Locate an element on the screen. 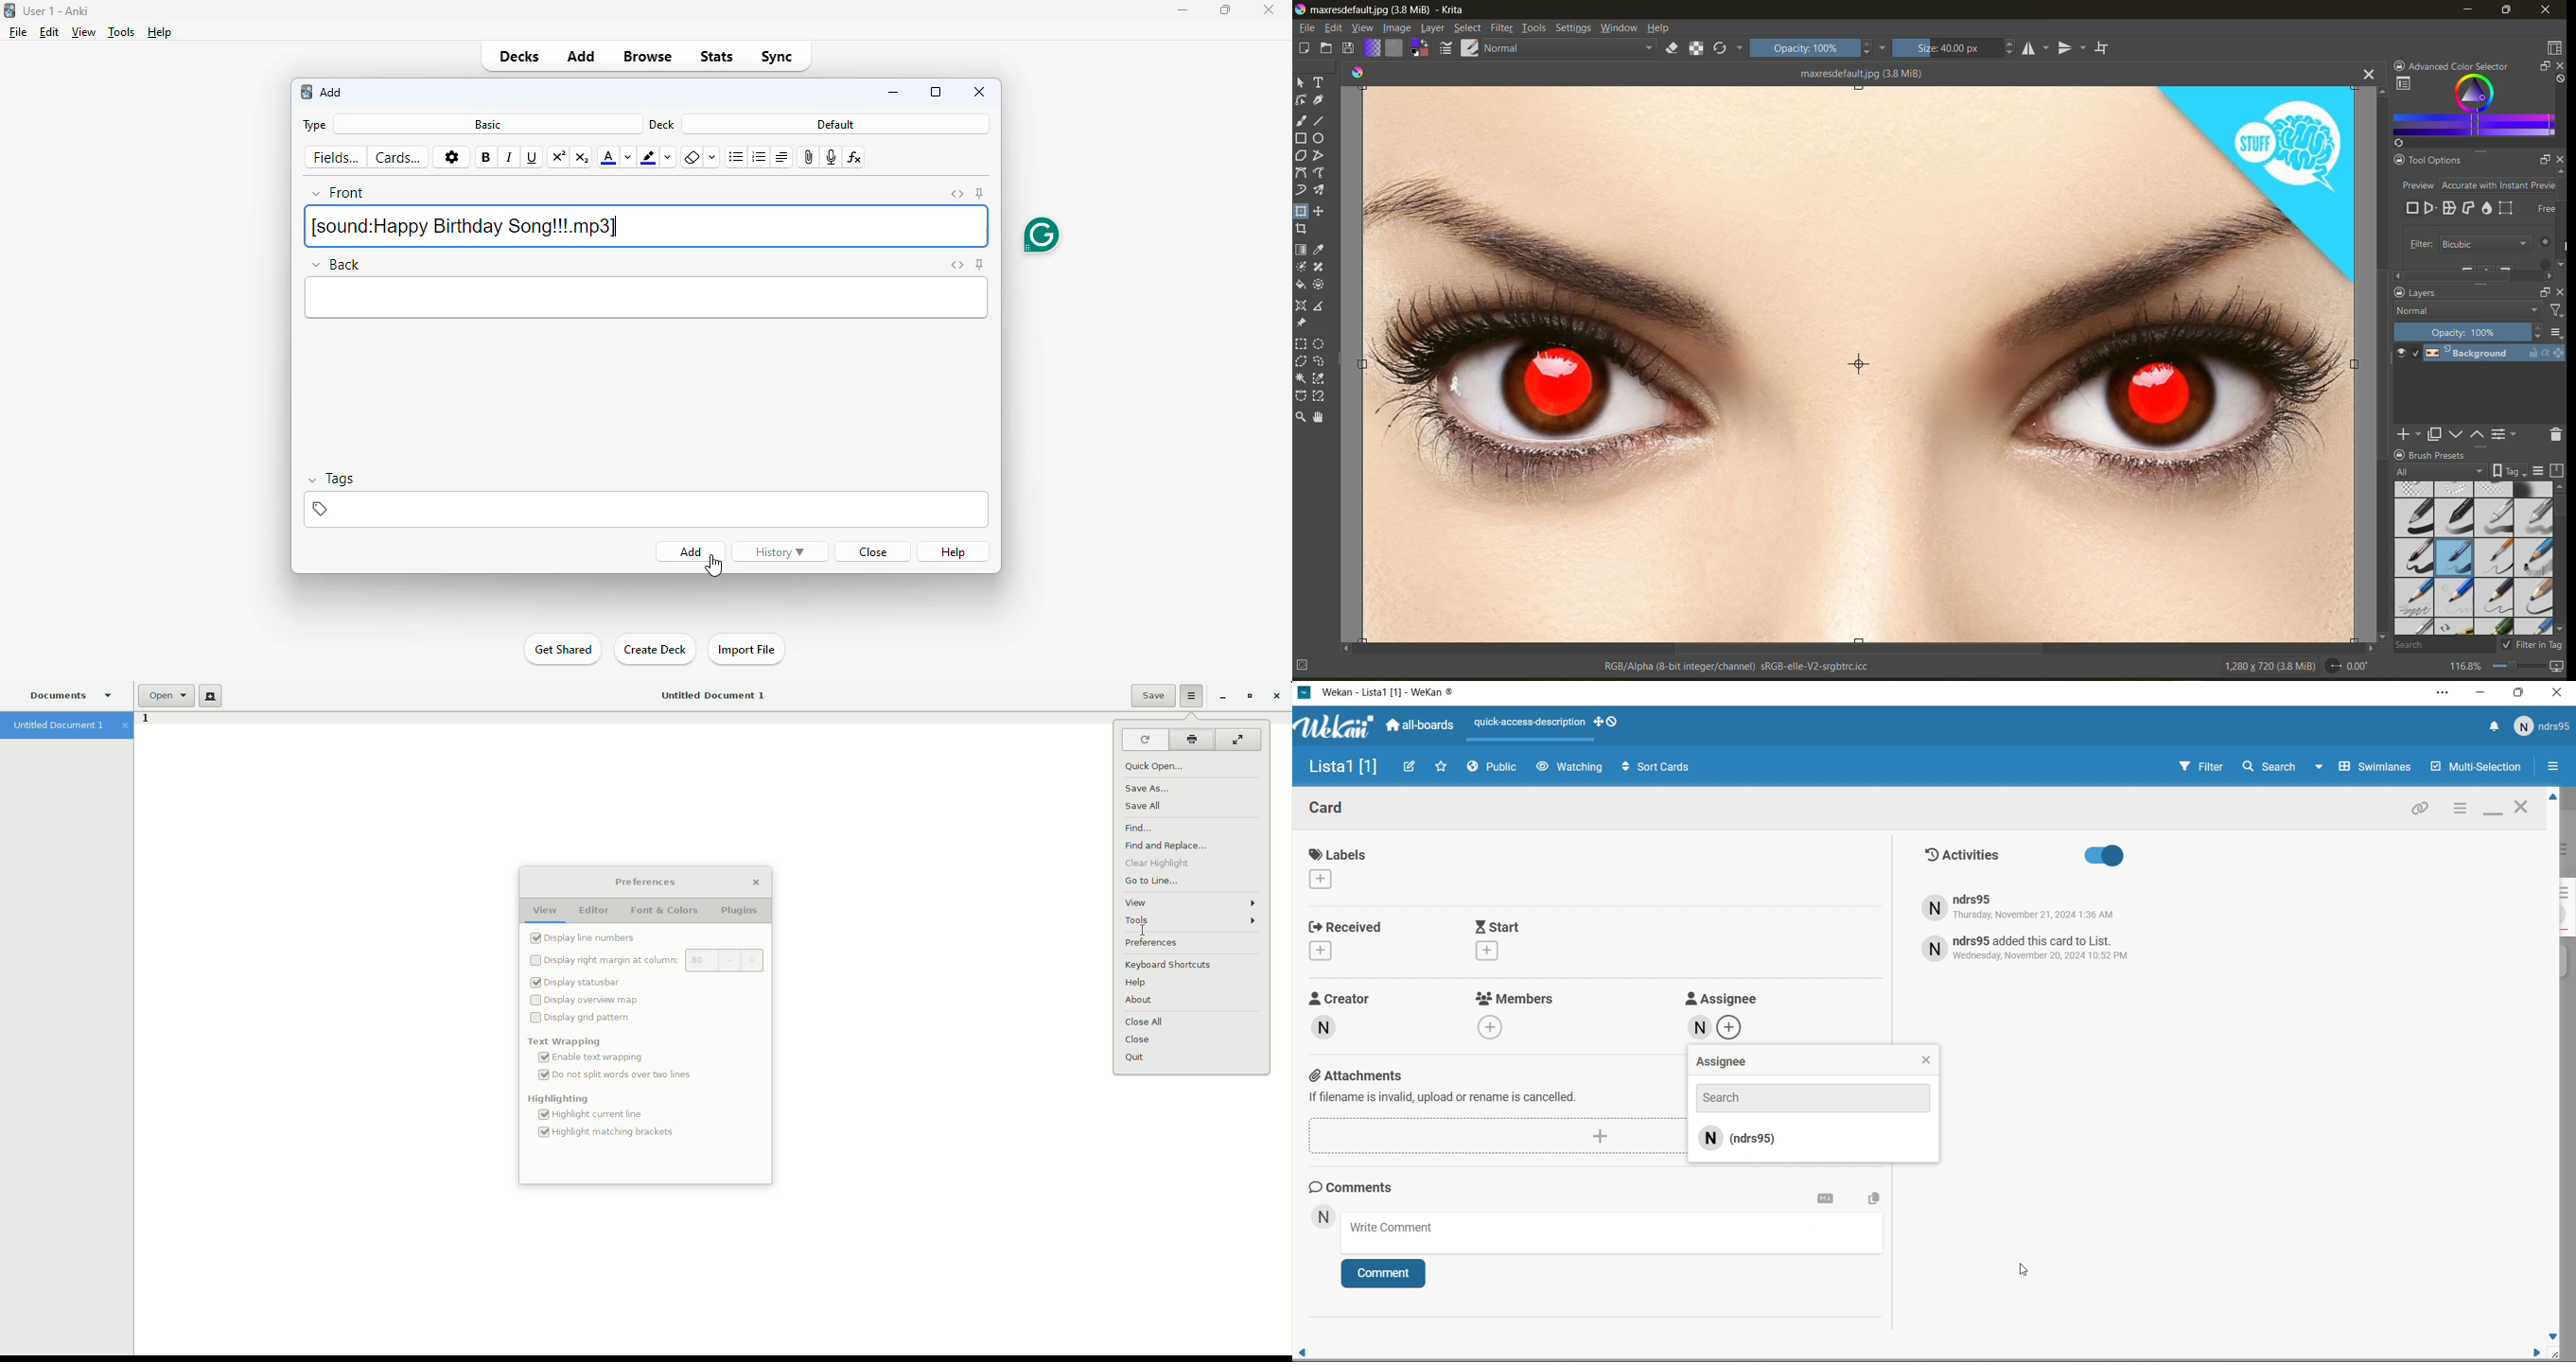 The height and width of the screenshot is (1372, 2576). mask up is located at coordinates (2476, 433).